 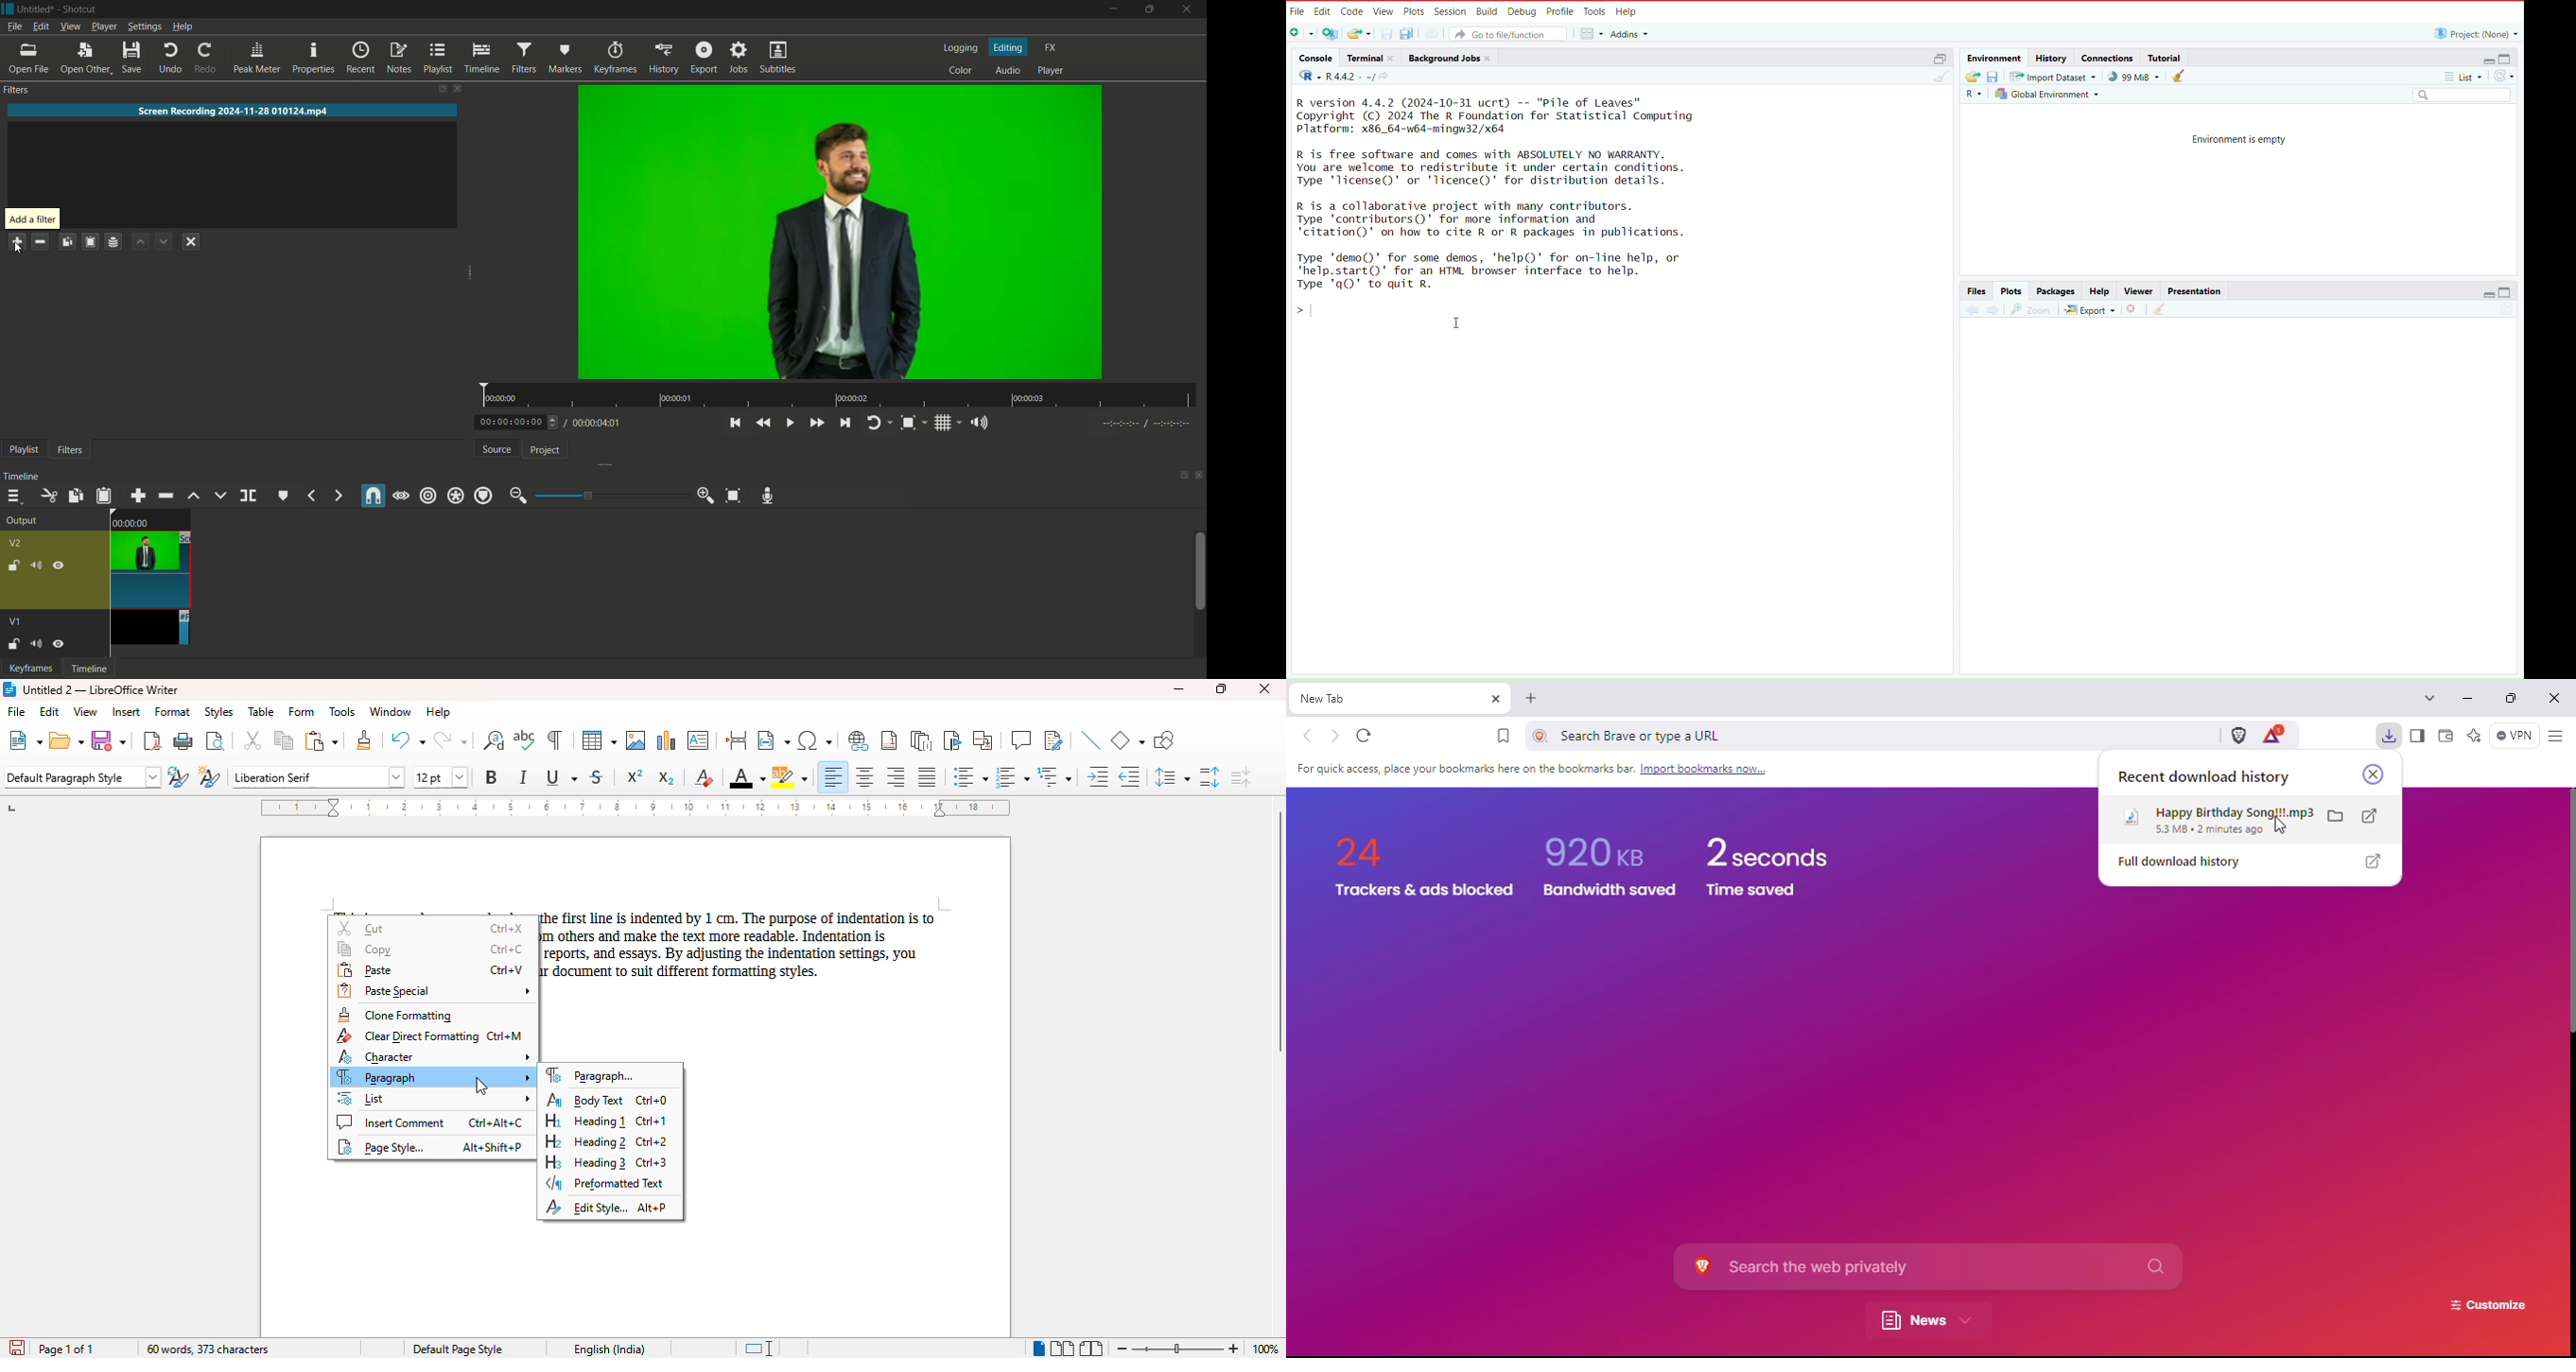 I want to click on R is free software and comes with ABSOLUTELY NO WARRANTY.
You are welcome to redistribute it under certain conditions.
Type 'license()' or 'Ticence()' for distribution details., so click(x=1498, y=167).